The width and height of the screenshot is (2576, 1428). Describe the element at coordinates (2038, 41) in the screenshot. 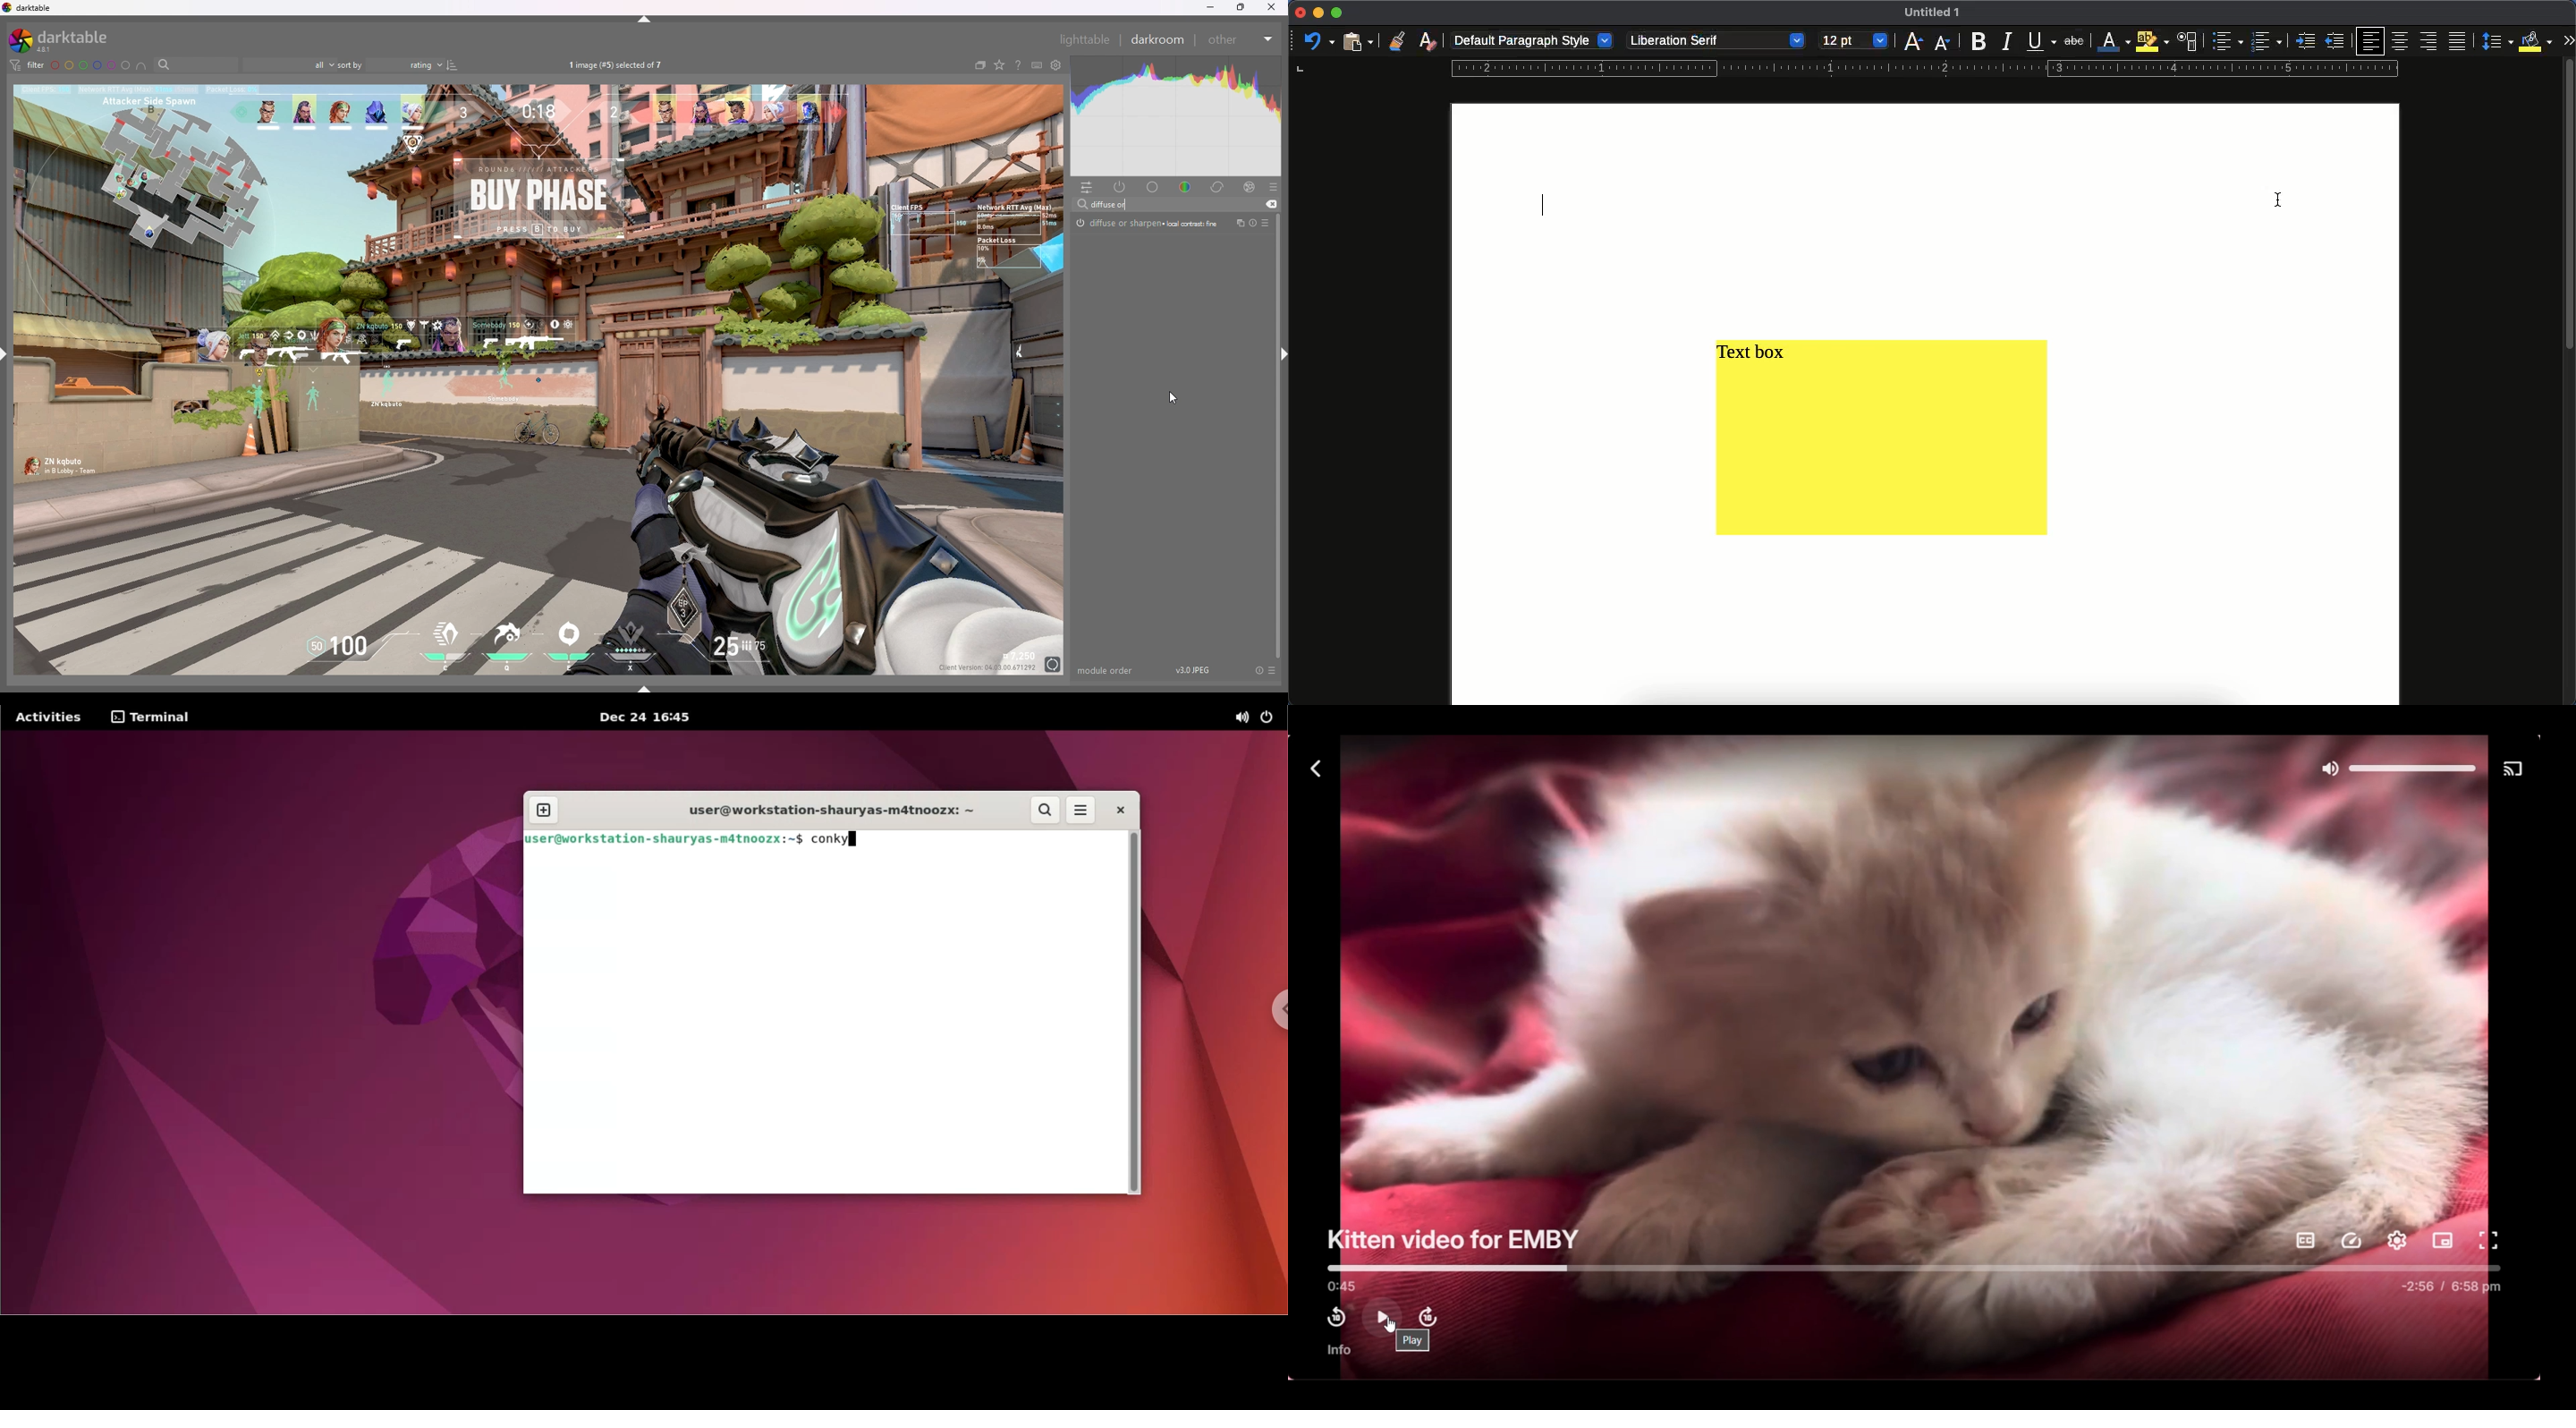

I see `underline` at that location.